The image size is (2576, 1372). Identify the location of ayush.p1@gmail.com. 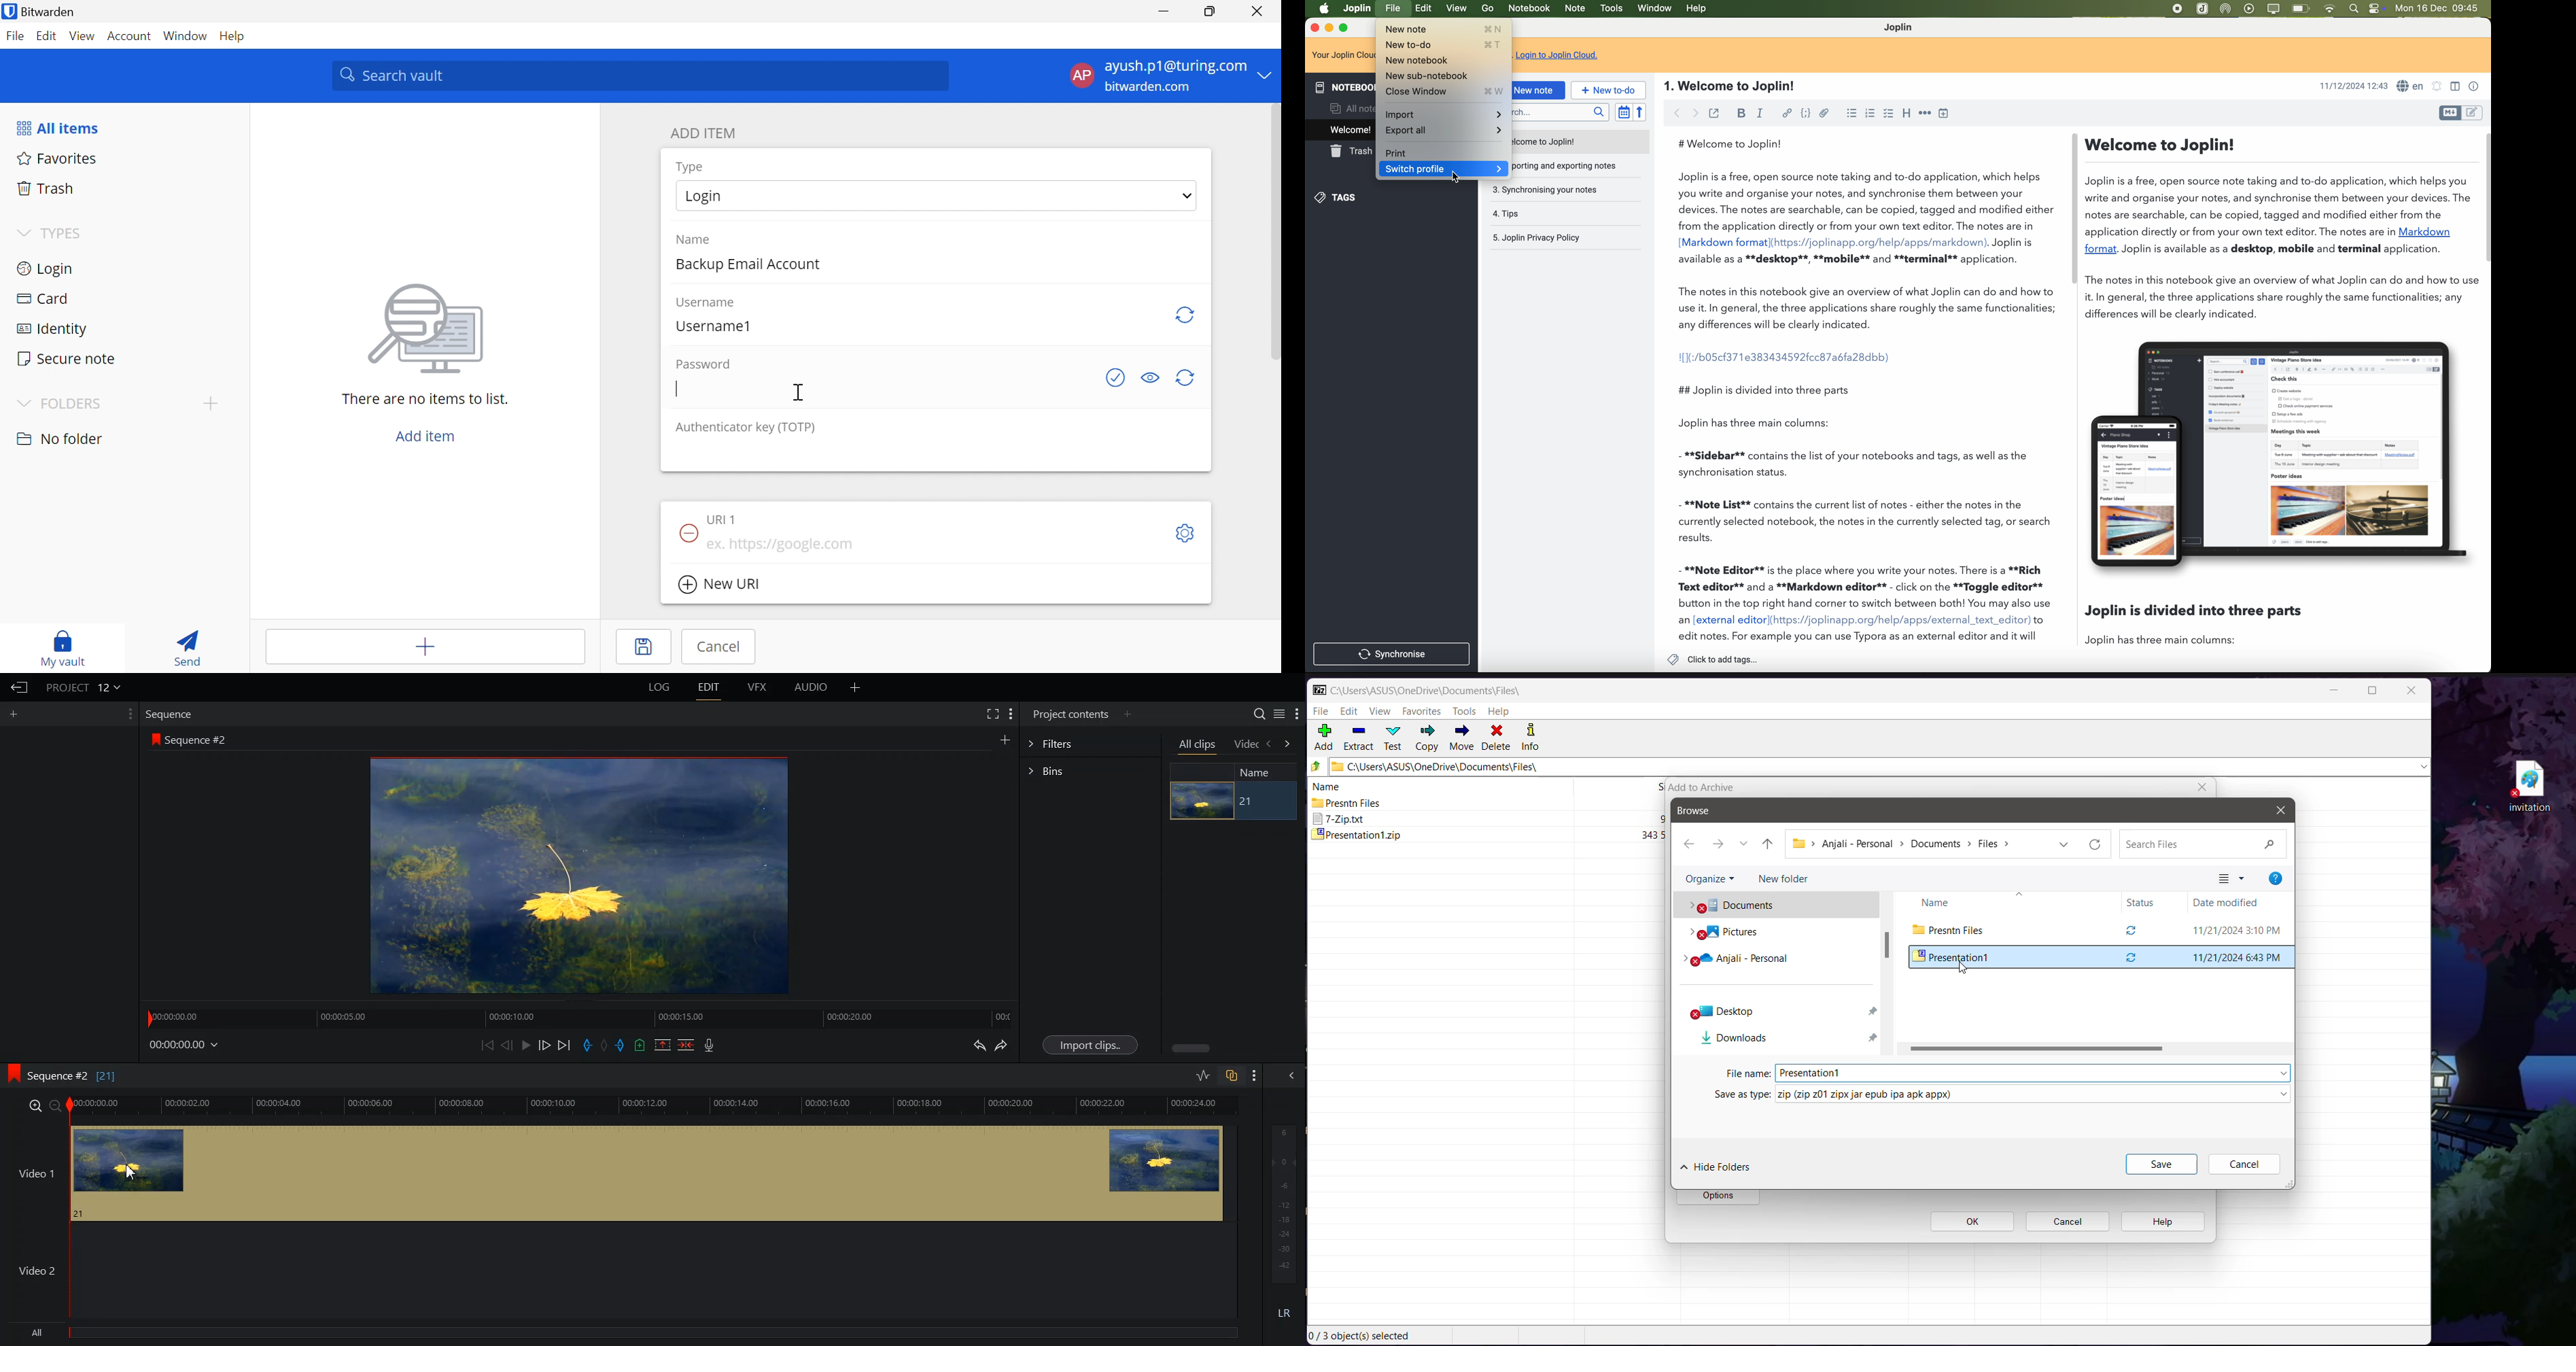
(1174, 66).